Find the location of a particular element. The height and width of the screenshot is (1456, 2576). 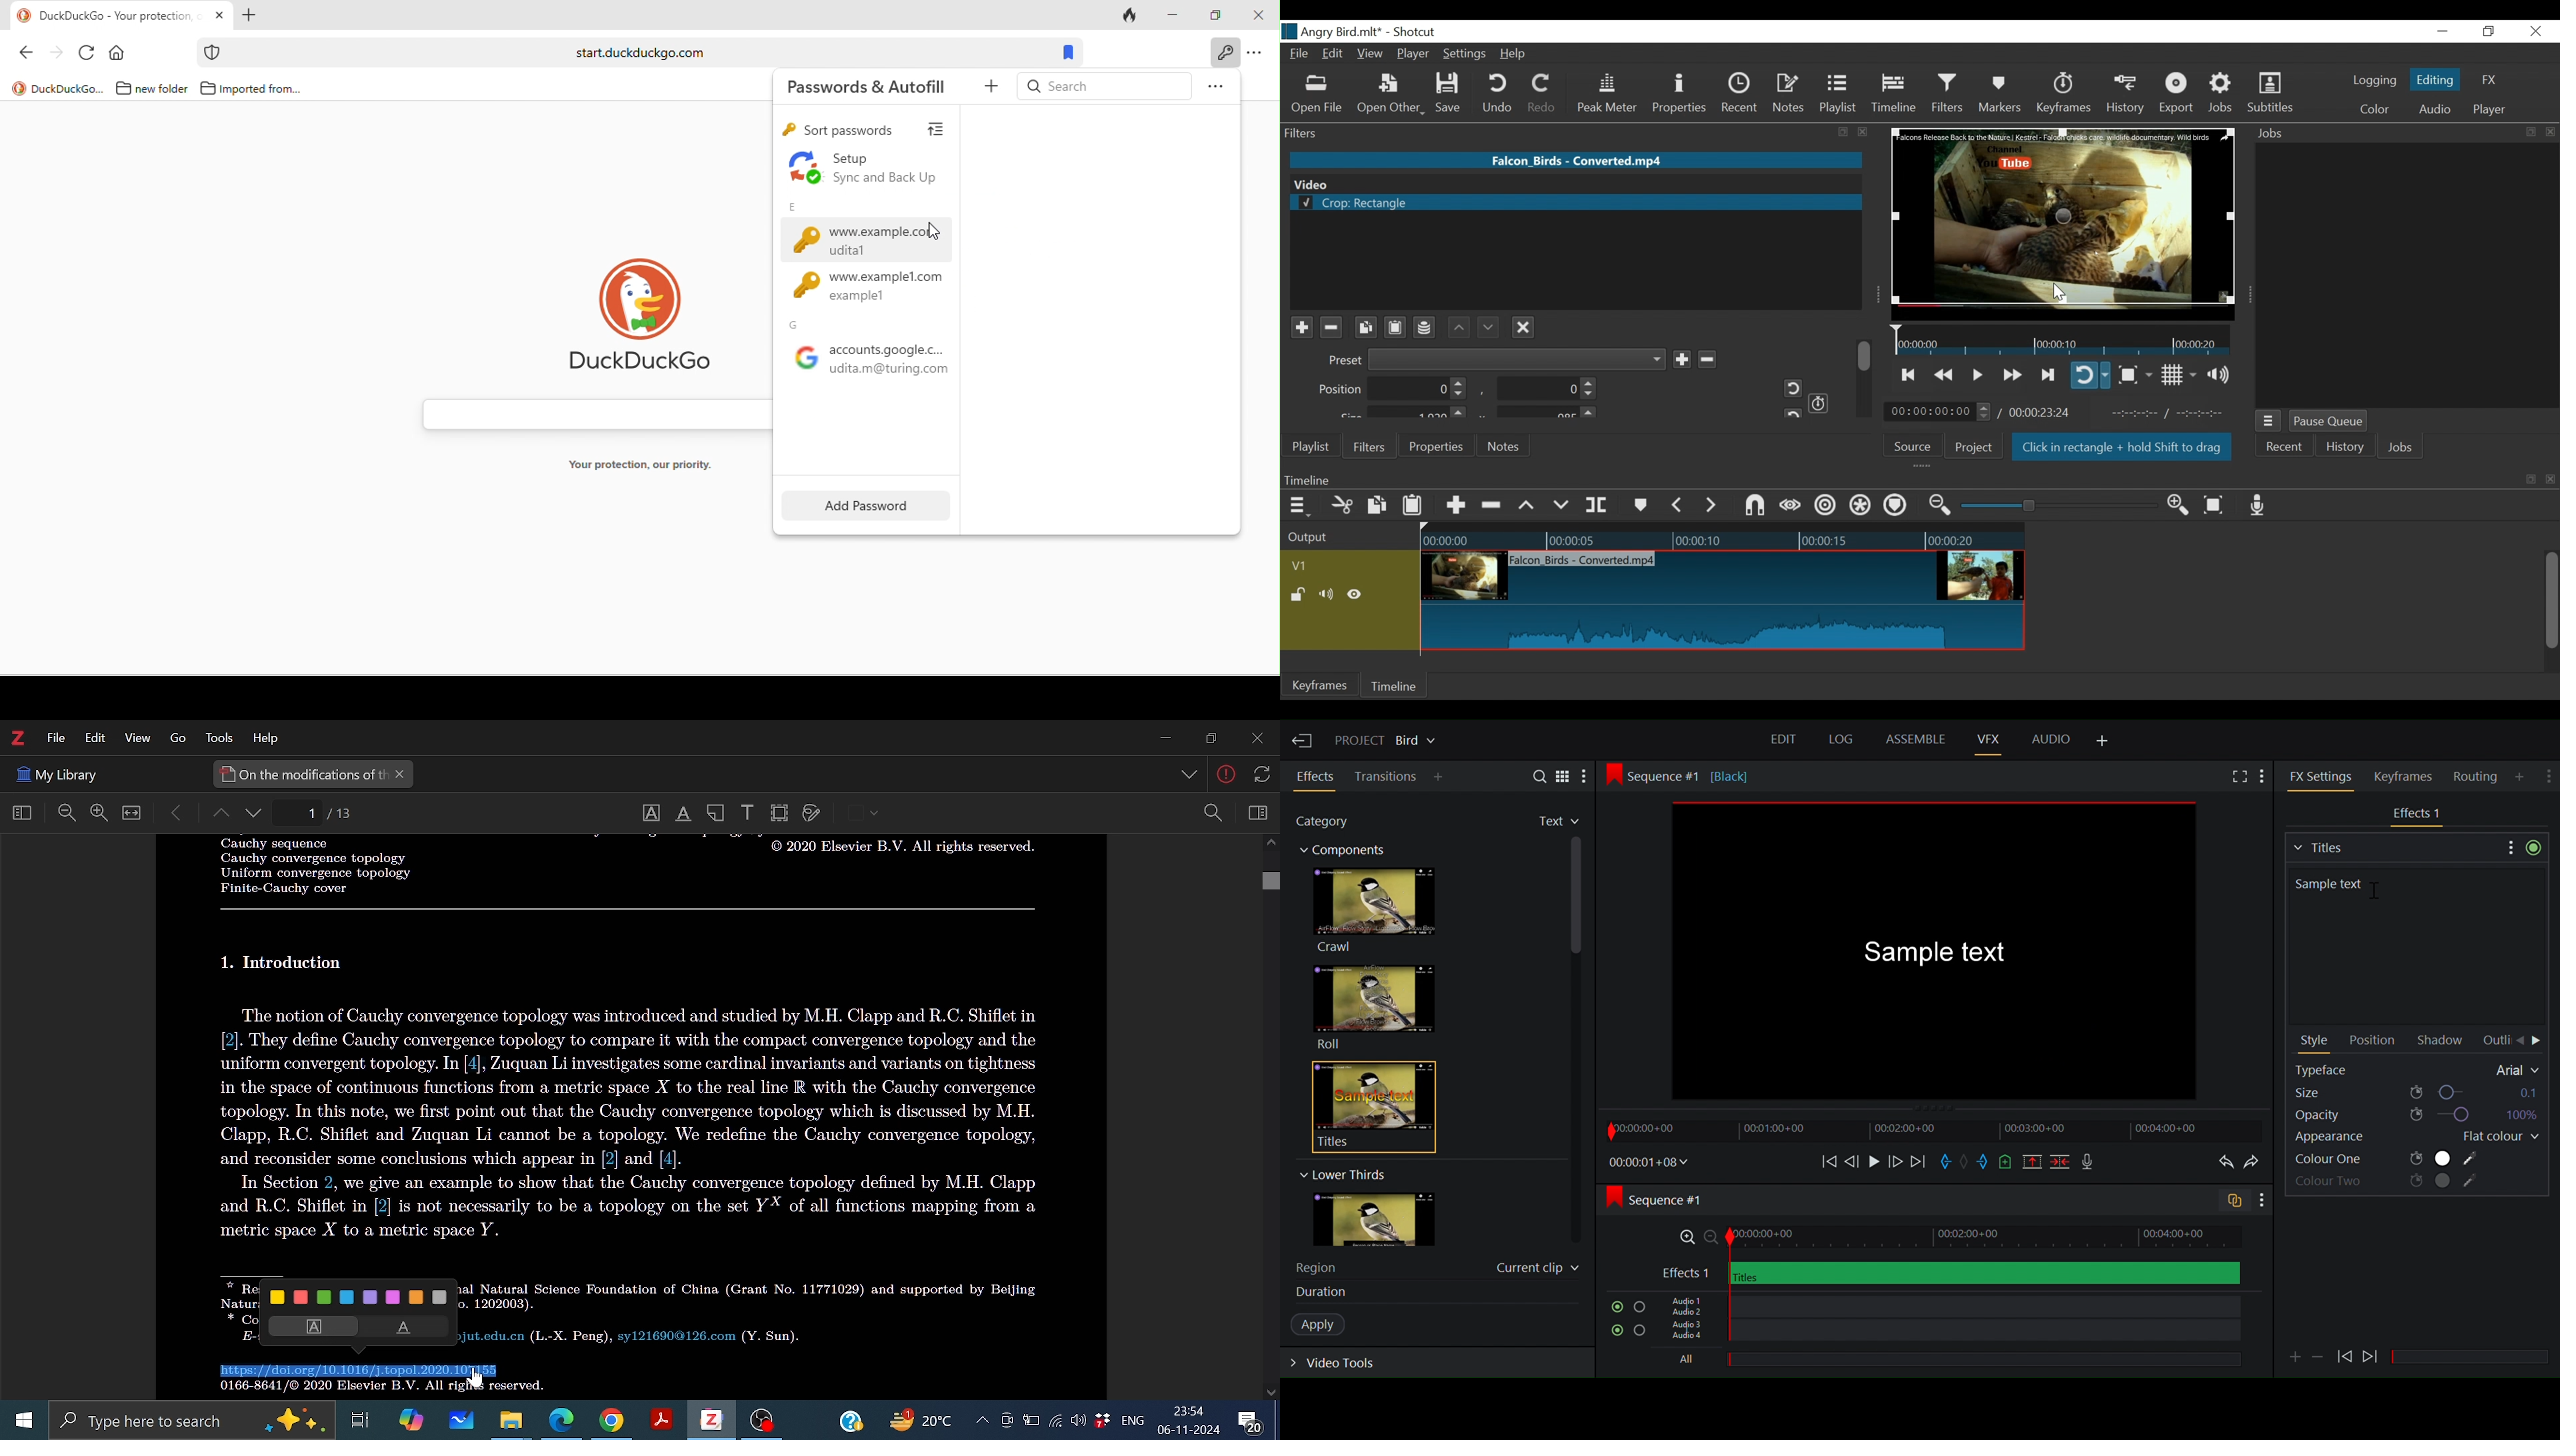

Timecodes and reels is located at coordinates (1649, 1163).